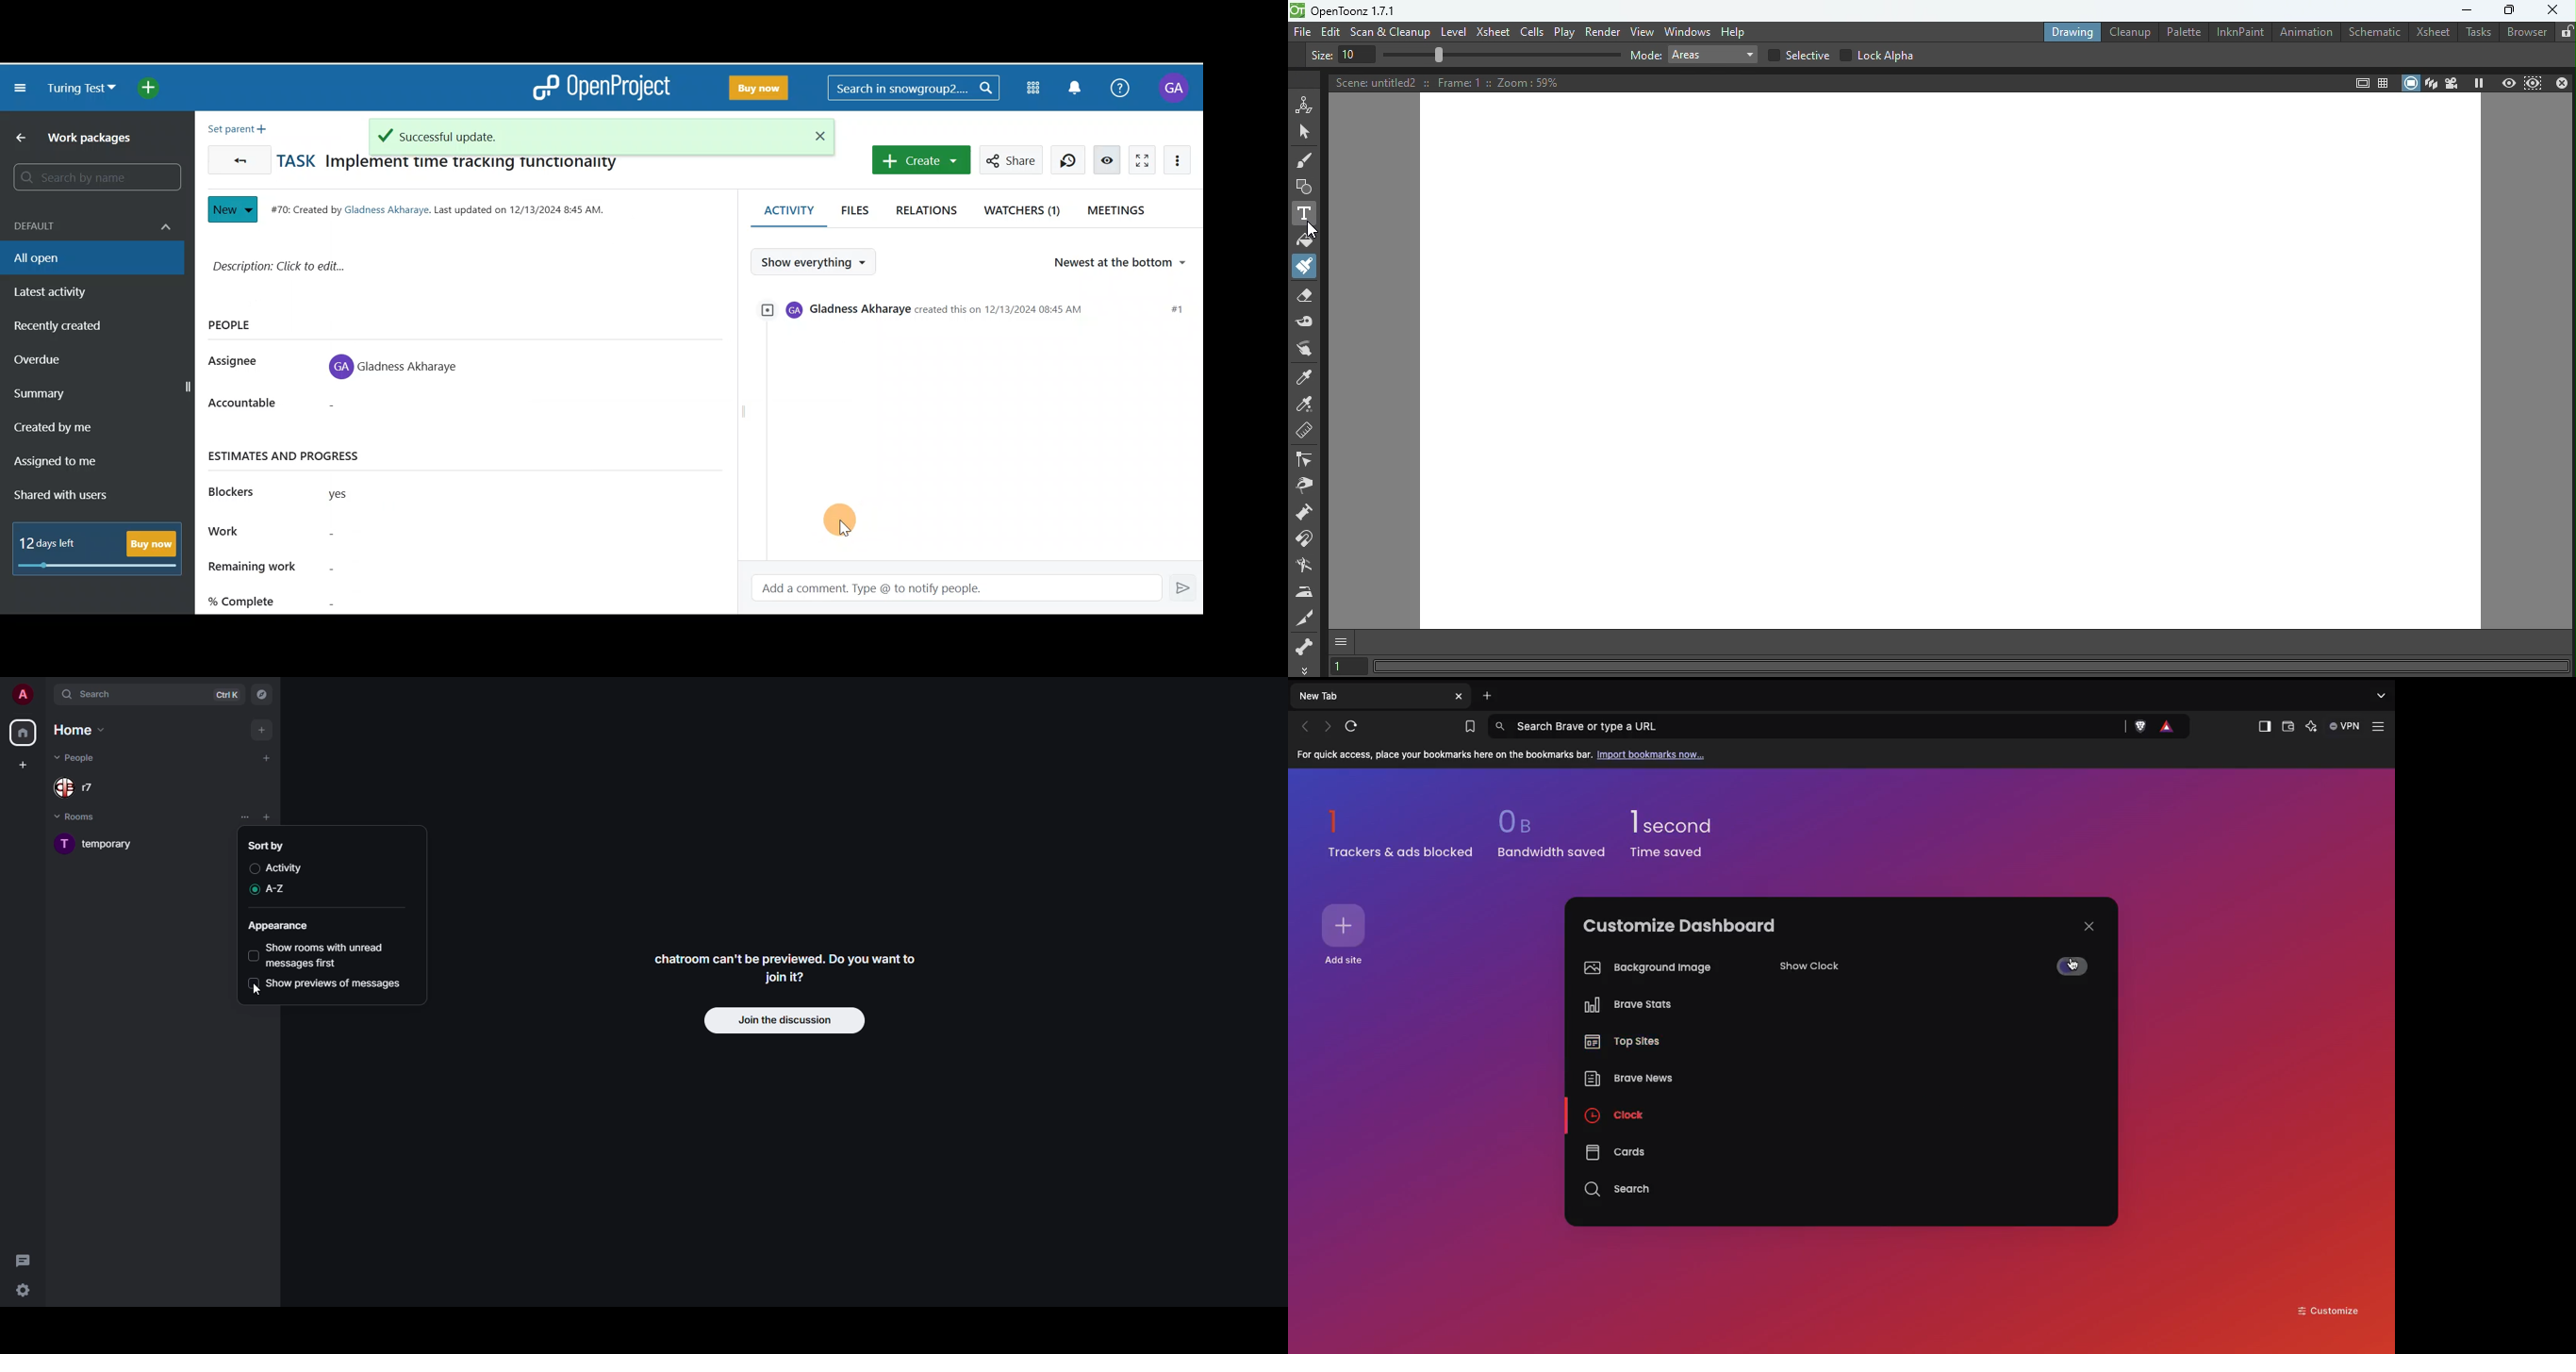  I want to click on people, so click(78, 789).